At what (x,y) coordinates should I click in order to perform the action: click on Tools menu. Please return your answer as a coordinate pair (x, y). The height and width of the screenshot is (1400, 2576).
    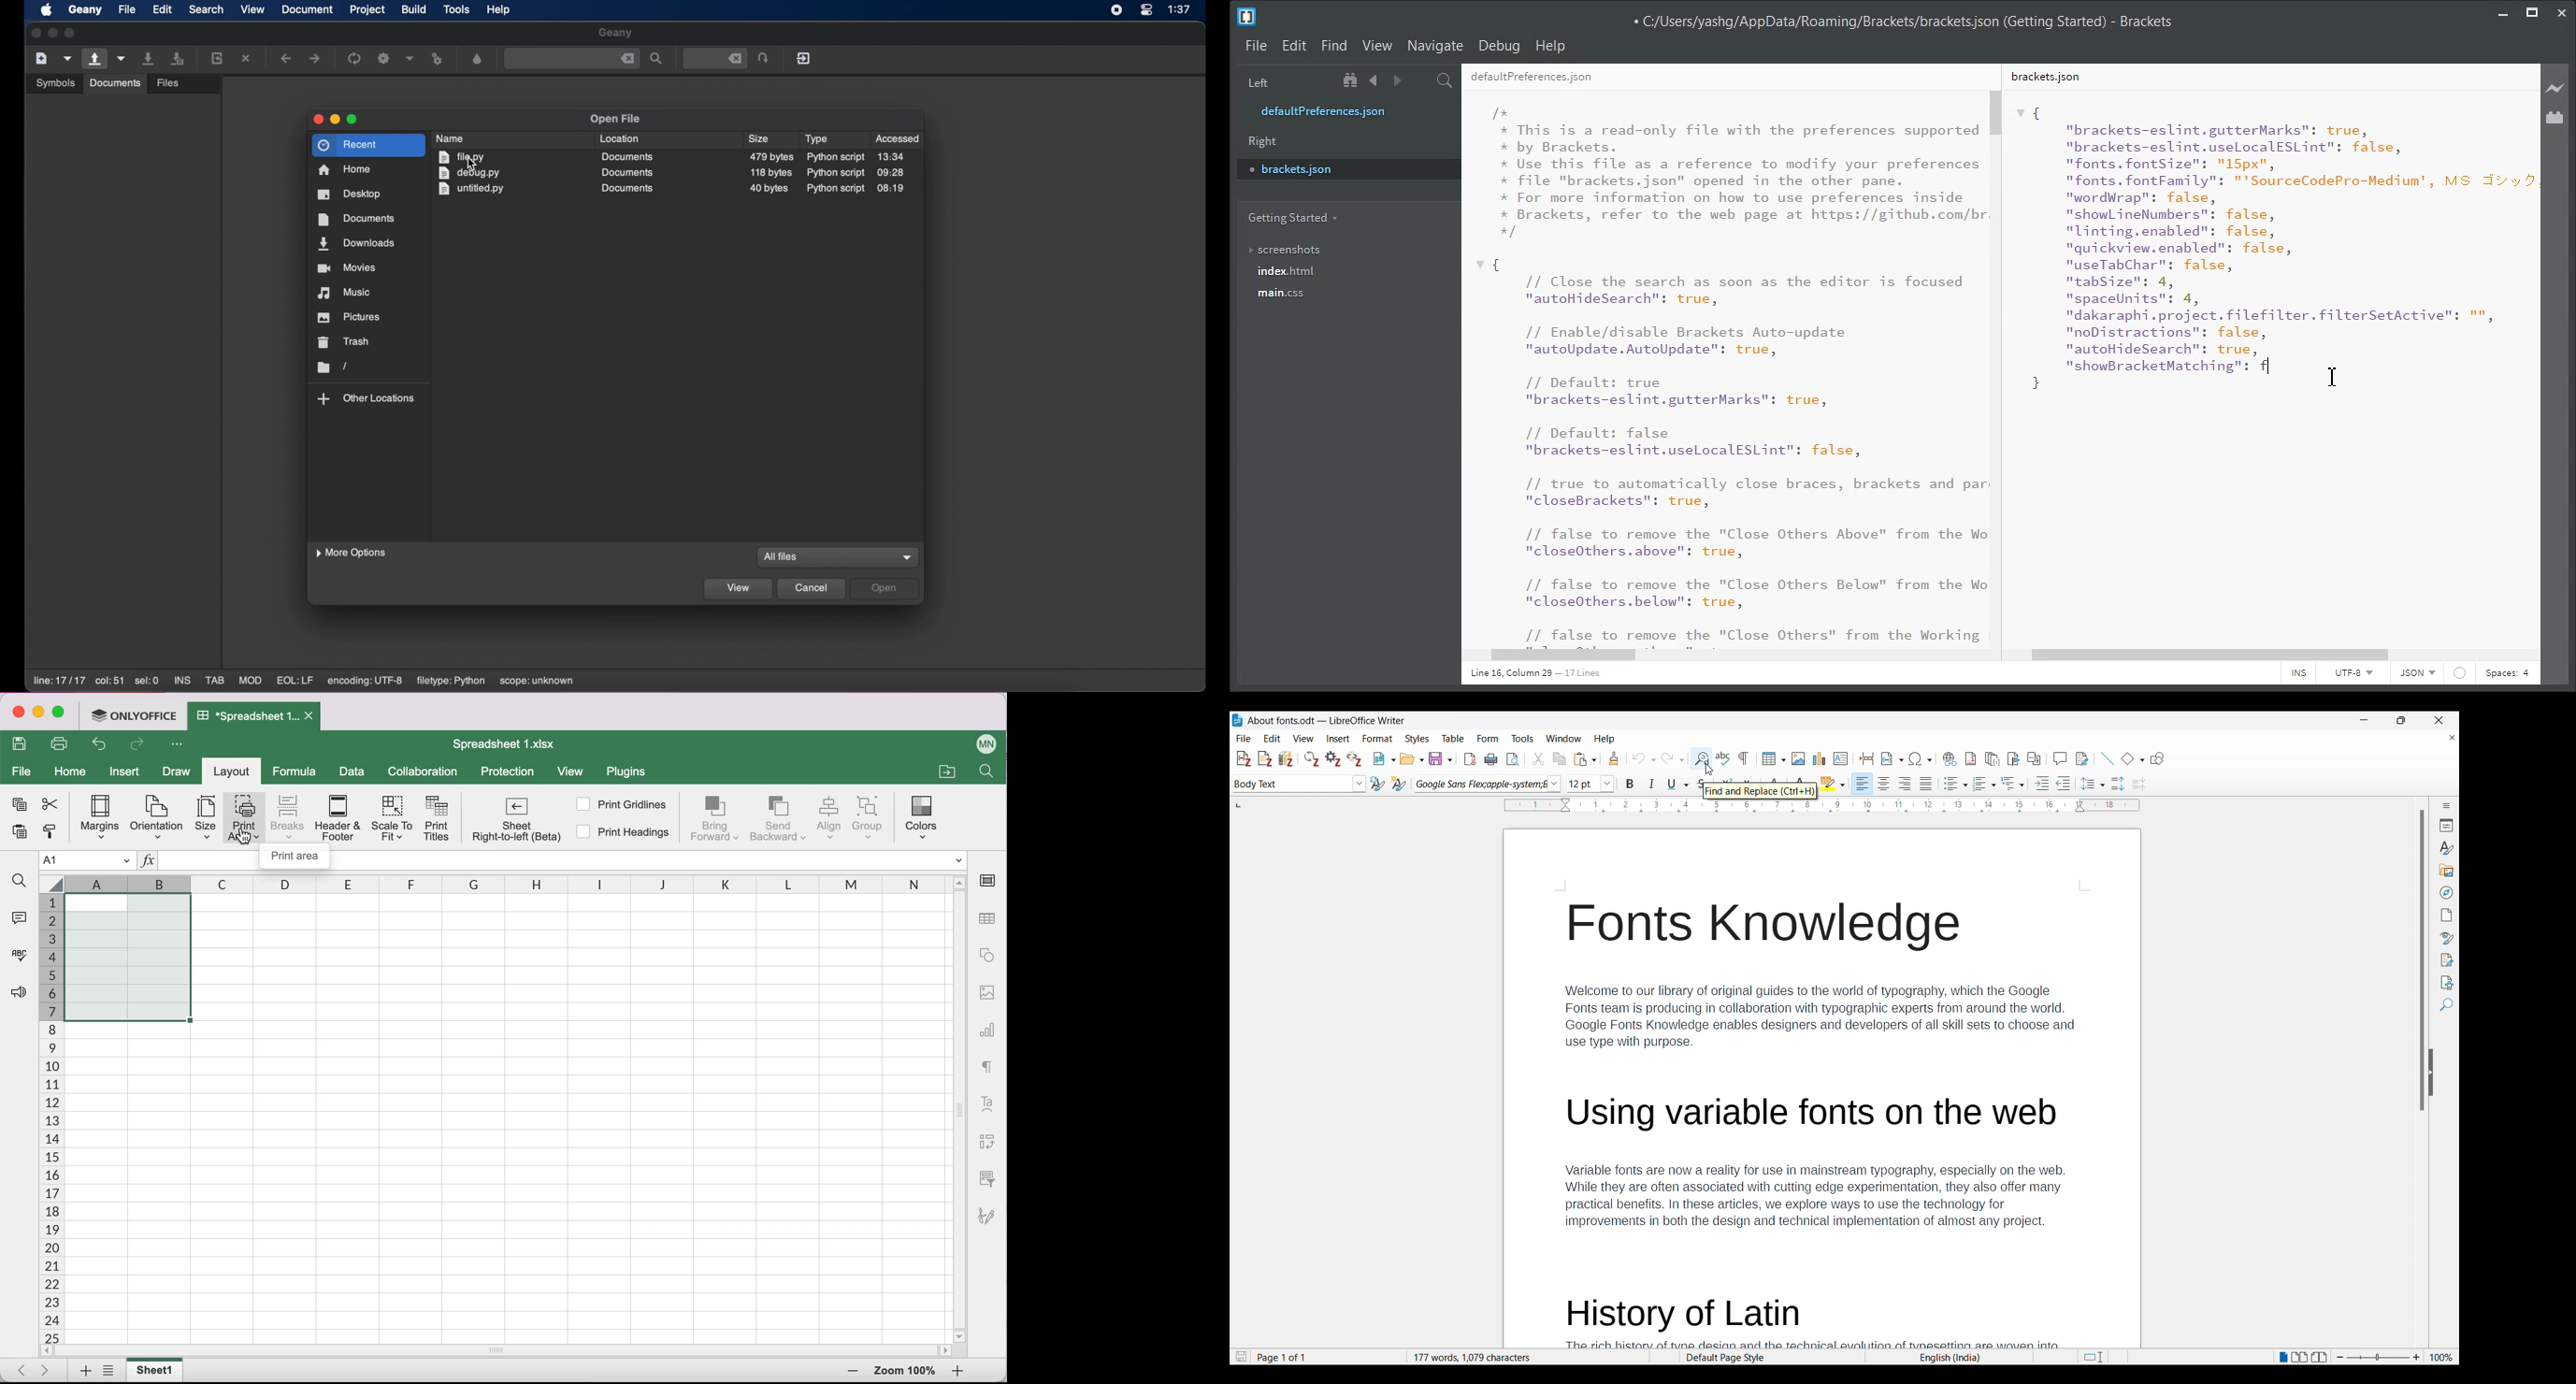
    Looking at the image, I should click on (1522, 738).